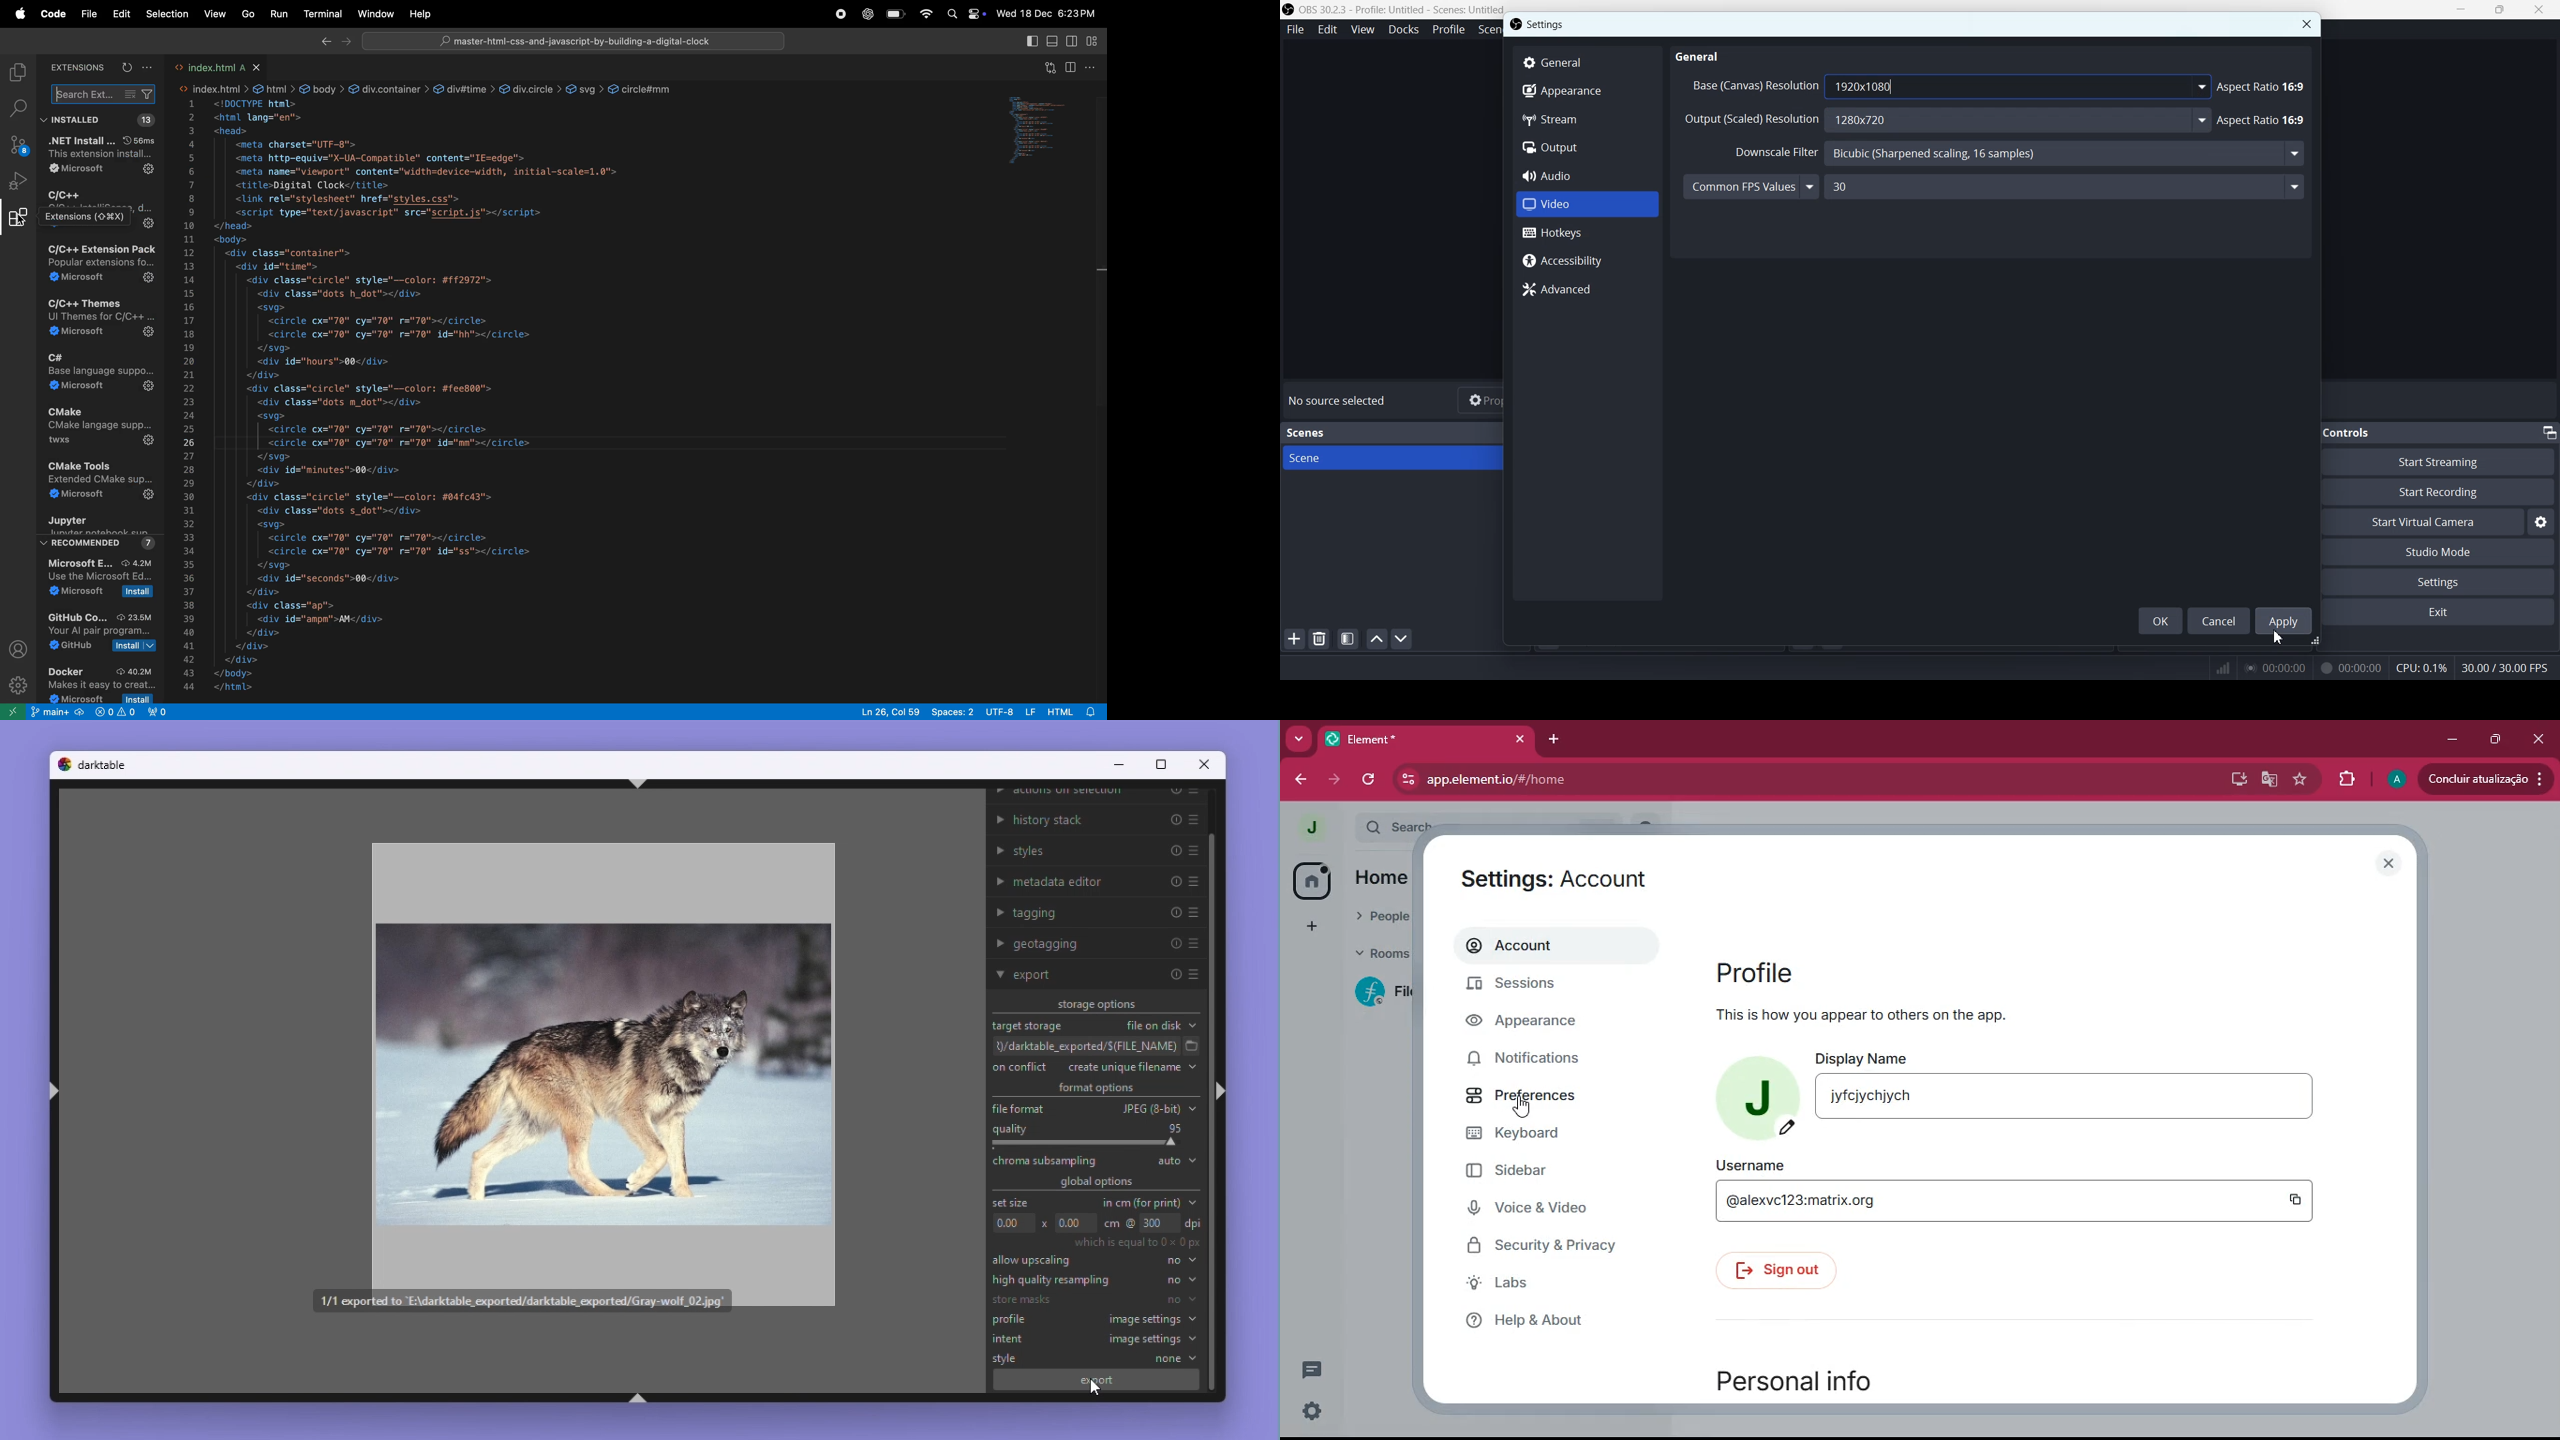 Image resolution: width=2576 pixels, height=1456 pixels. I want to click on add tab, so click(1557, 739).